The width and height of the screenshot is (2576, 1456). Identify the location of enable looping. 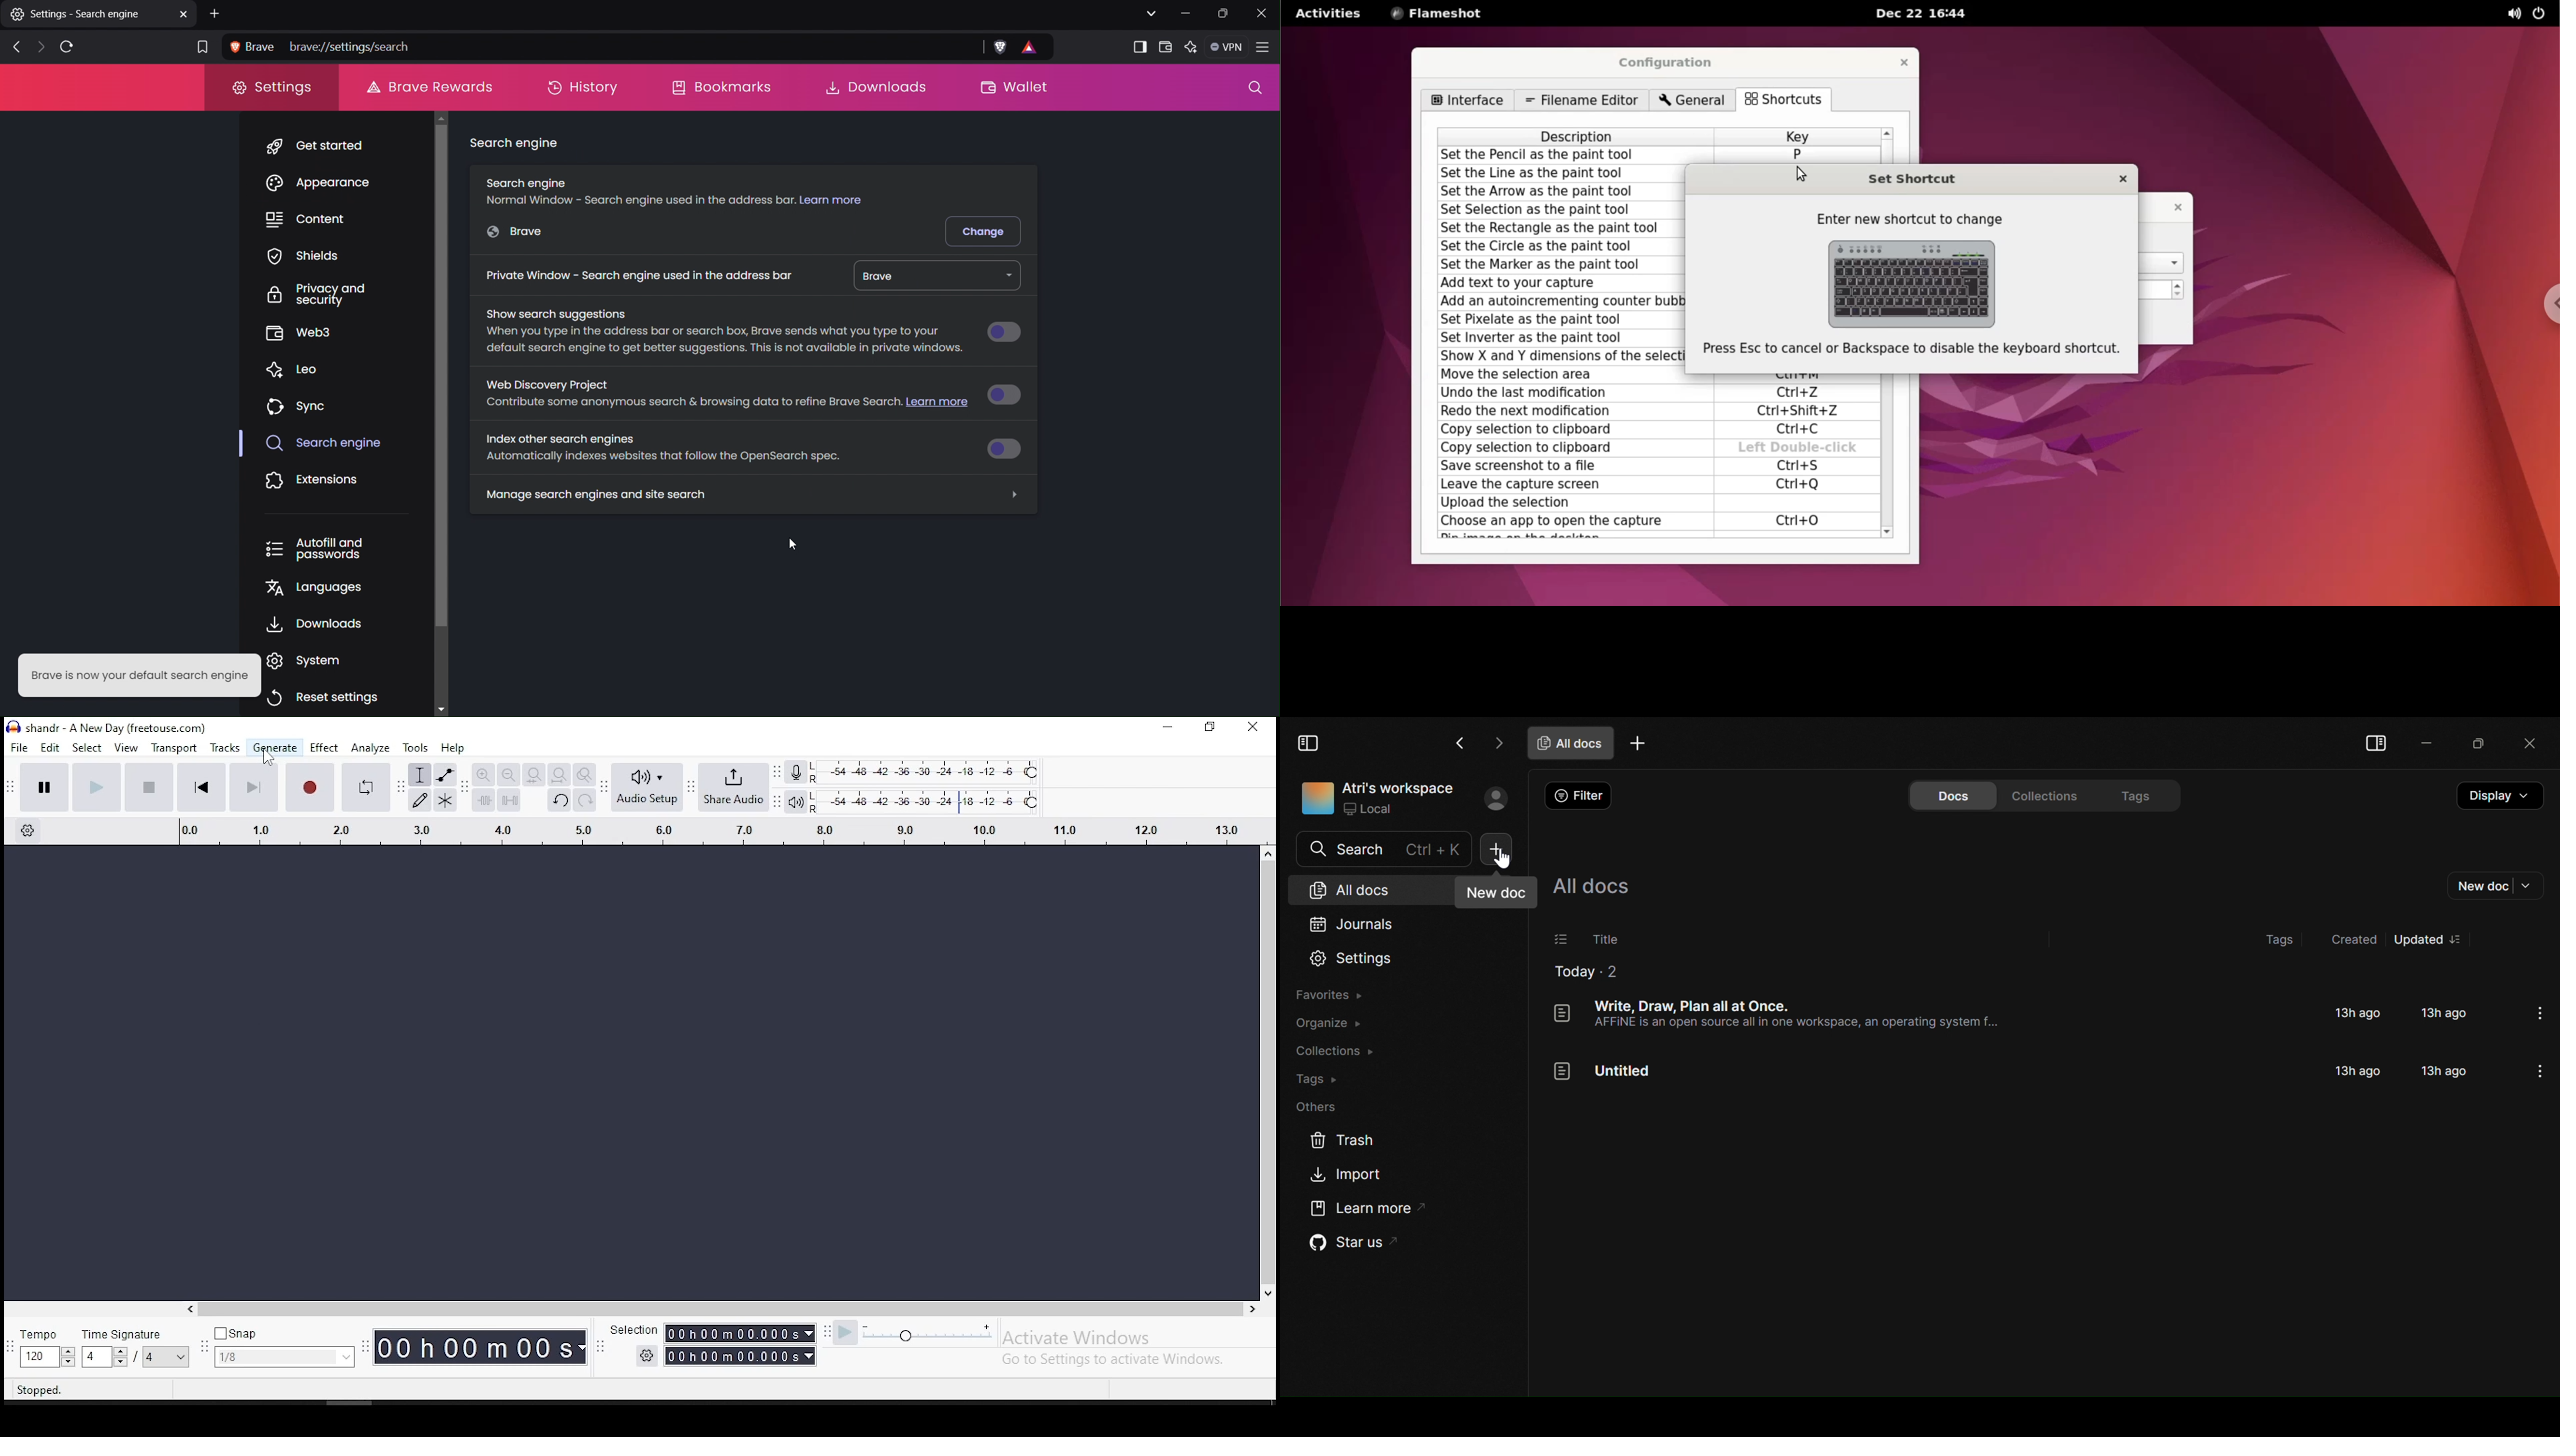
(366, 787).